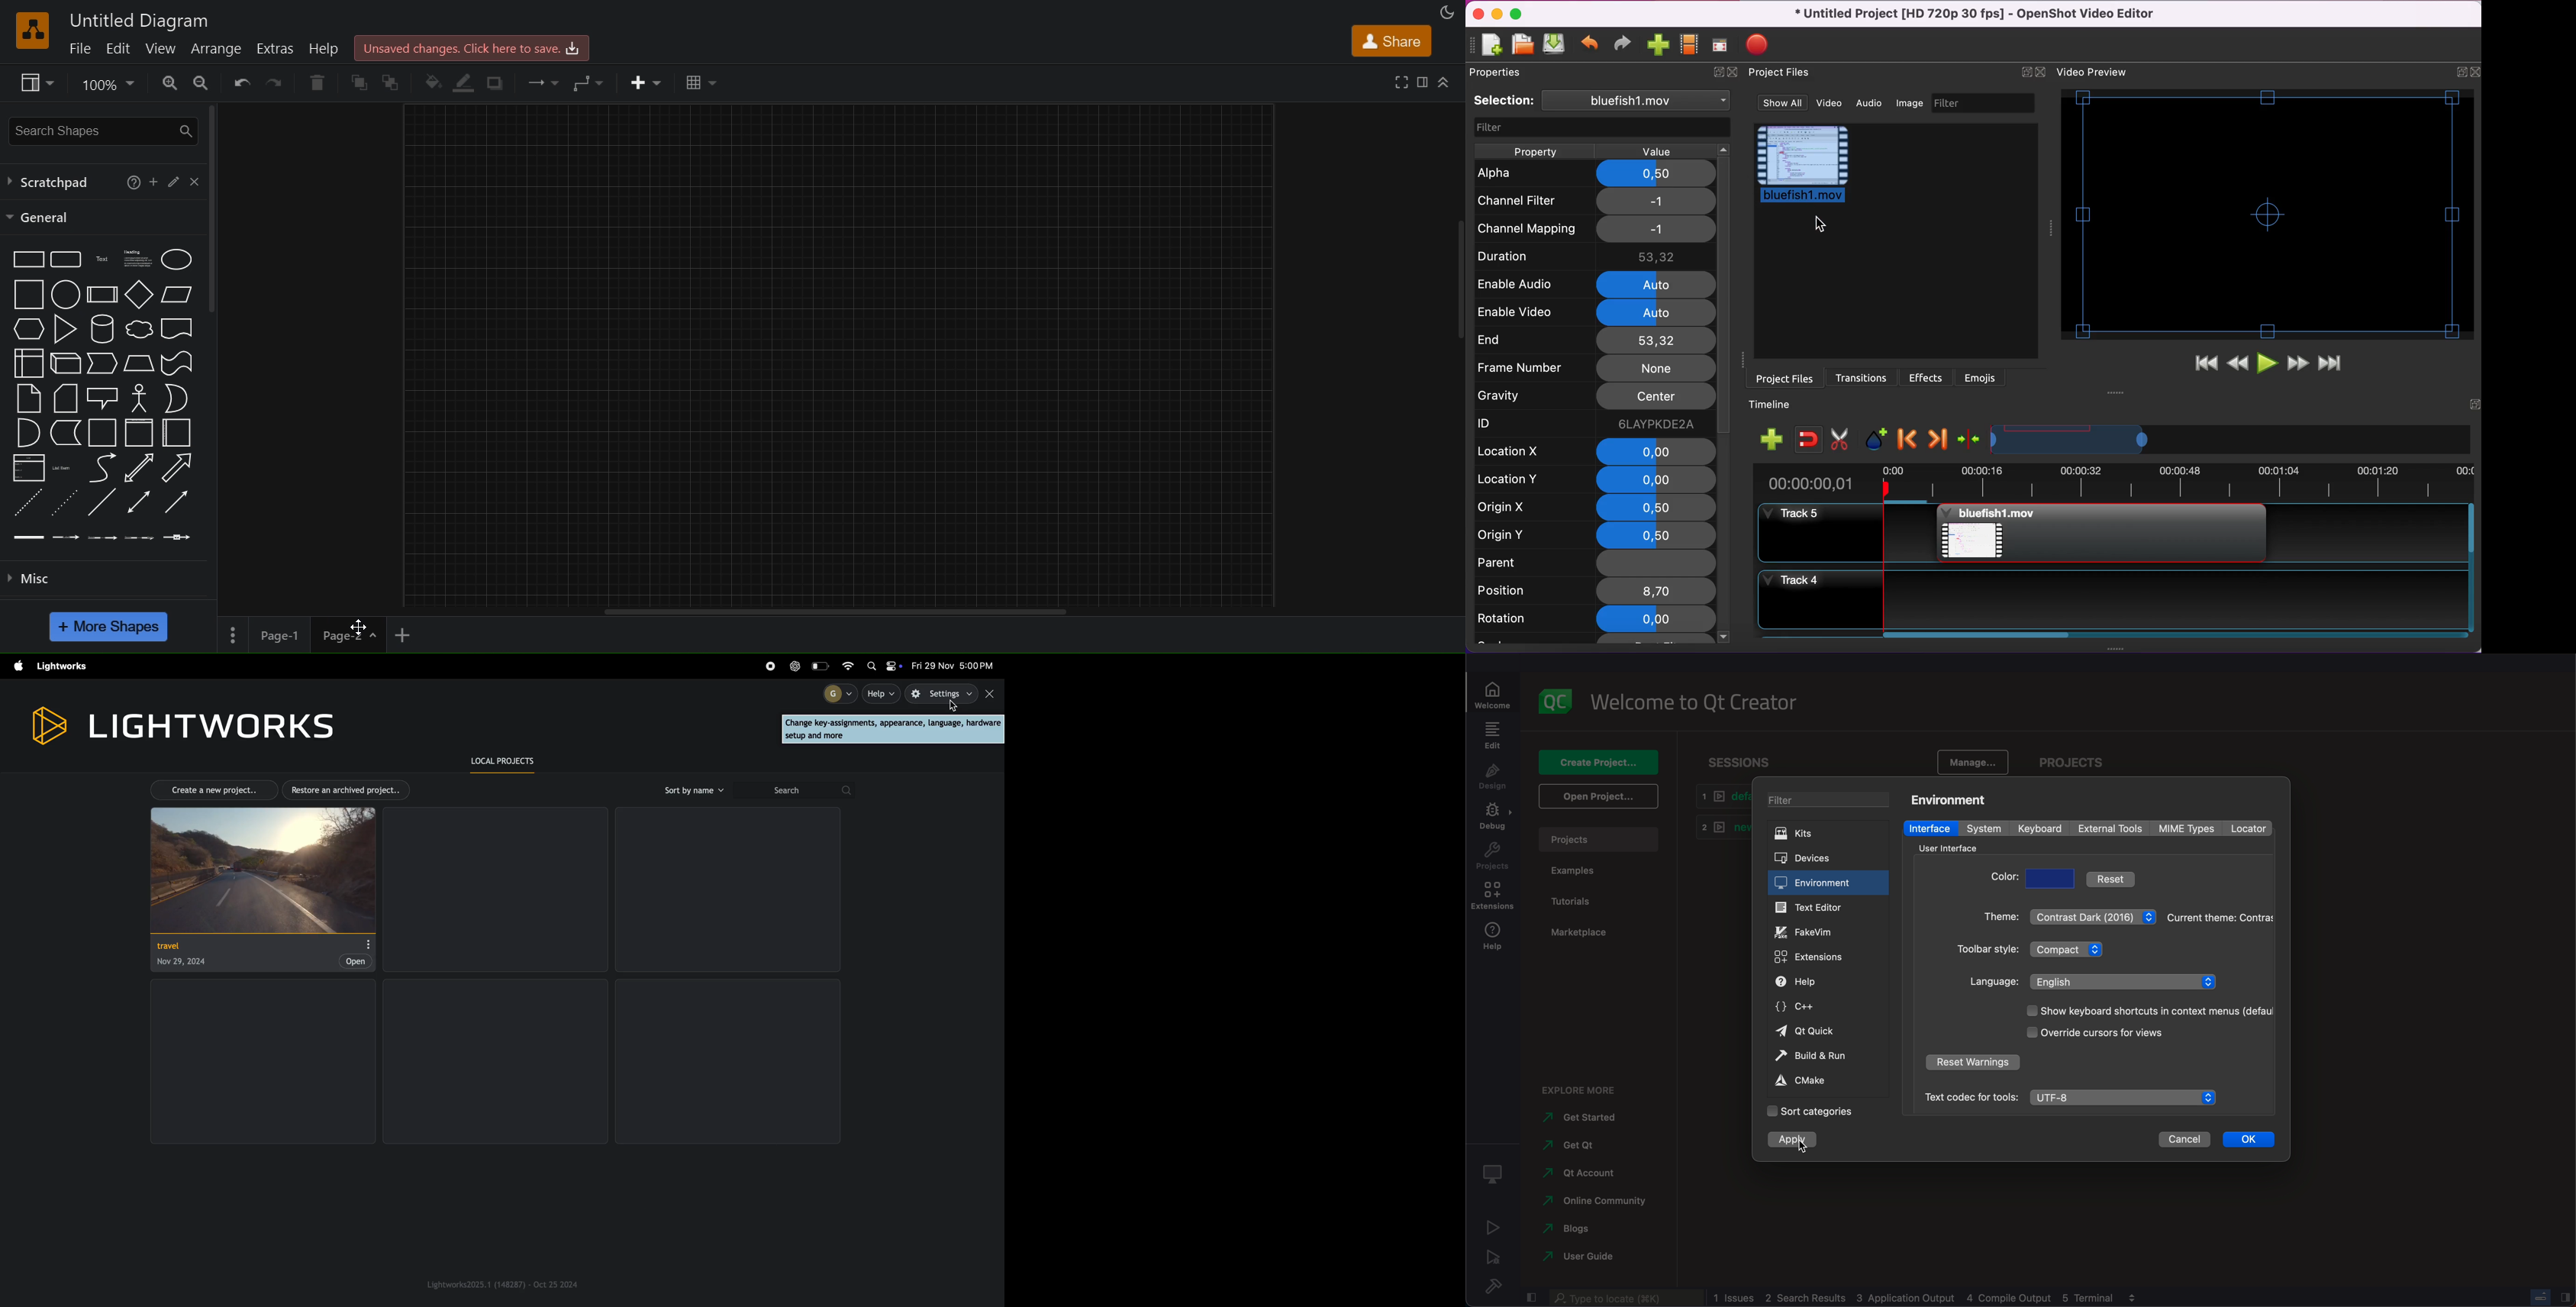 The image size is (2576, 1316). Describe the element at coordinates (1808, 1142) in the screenshot. I see `cursor` at that location.